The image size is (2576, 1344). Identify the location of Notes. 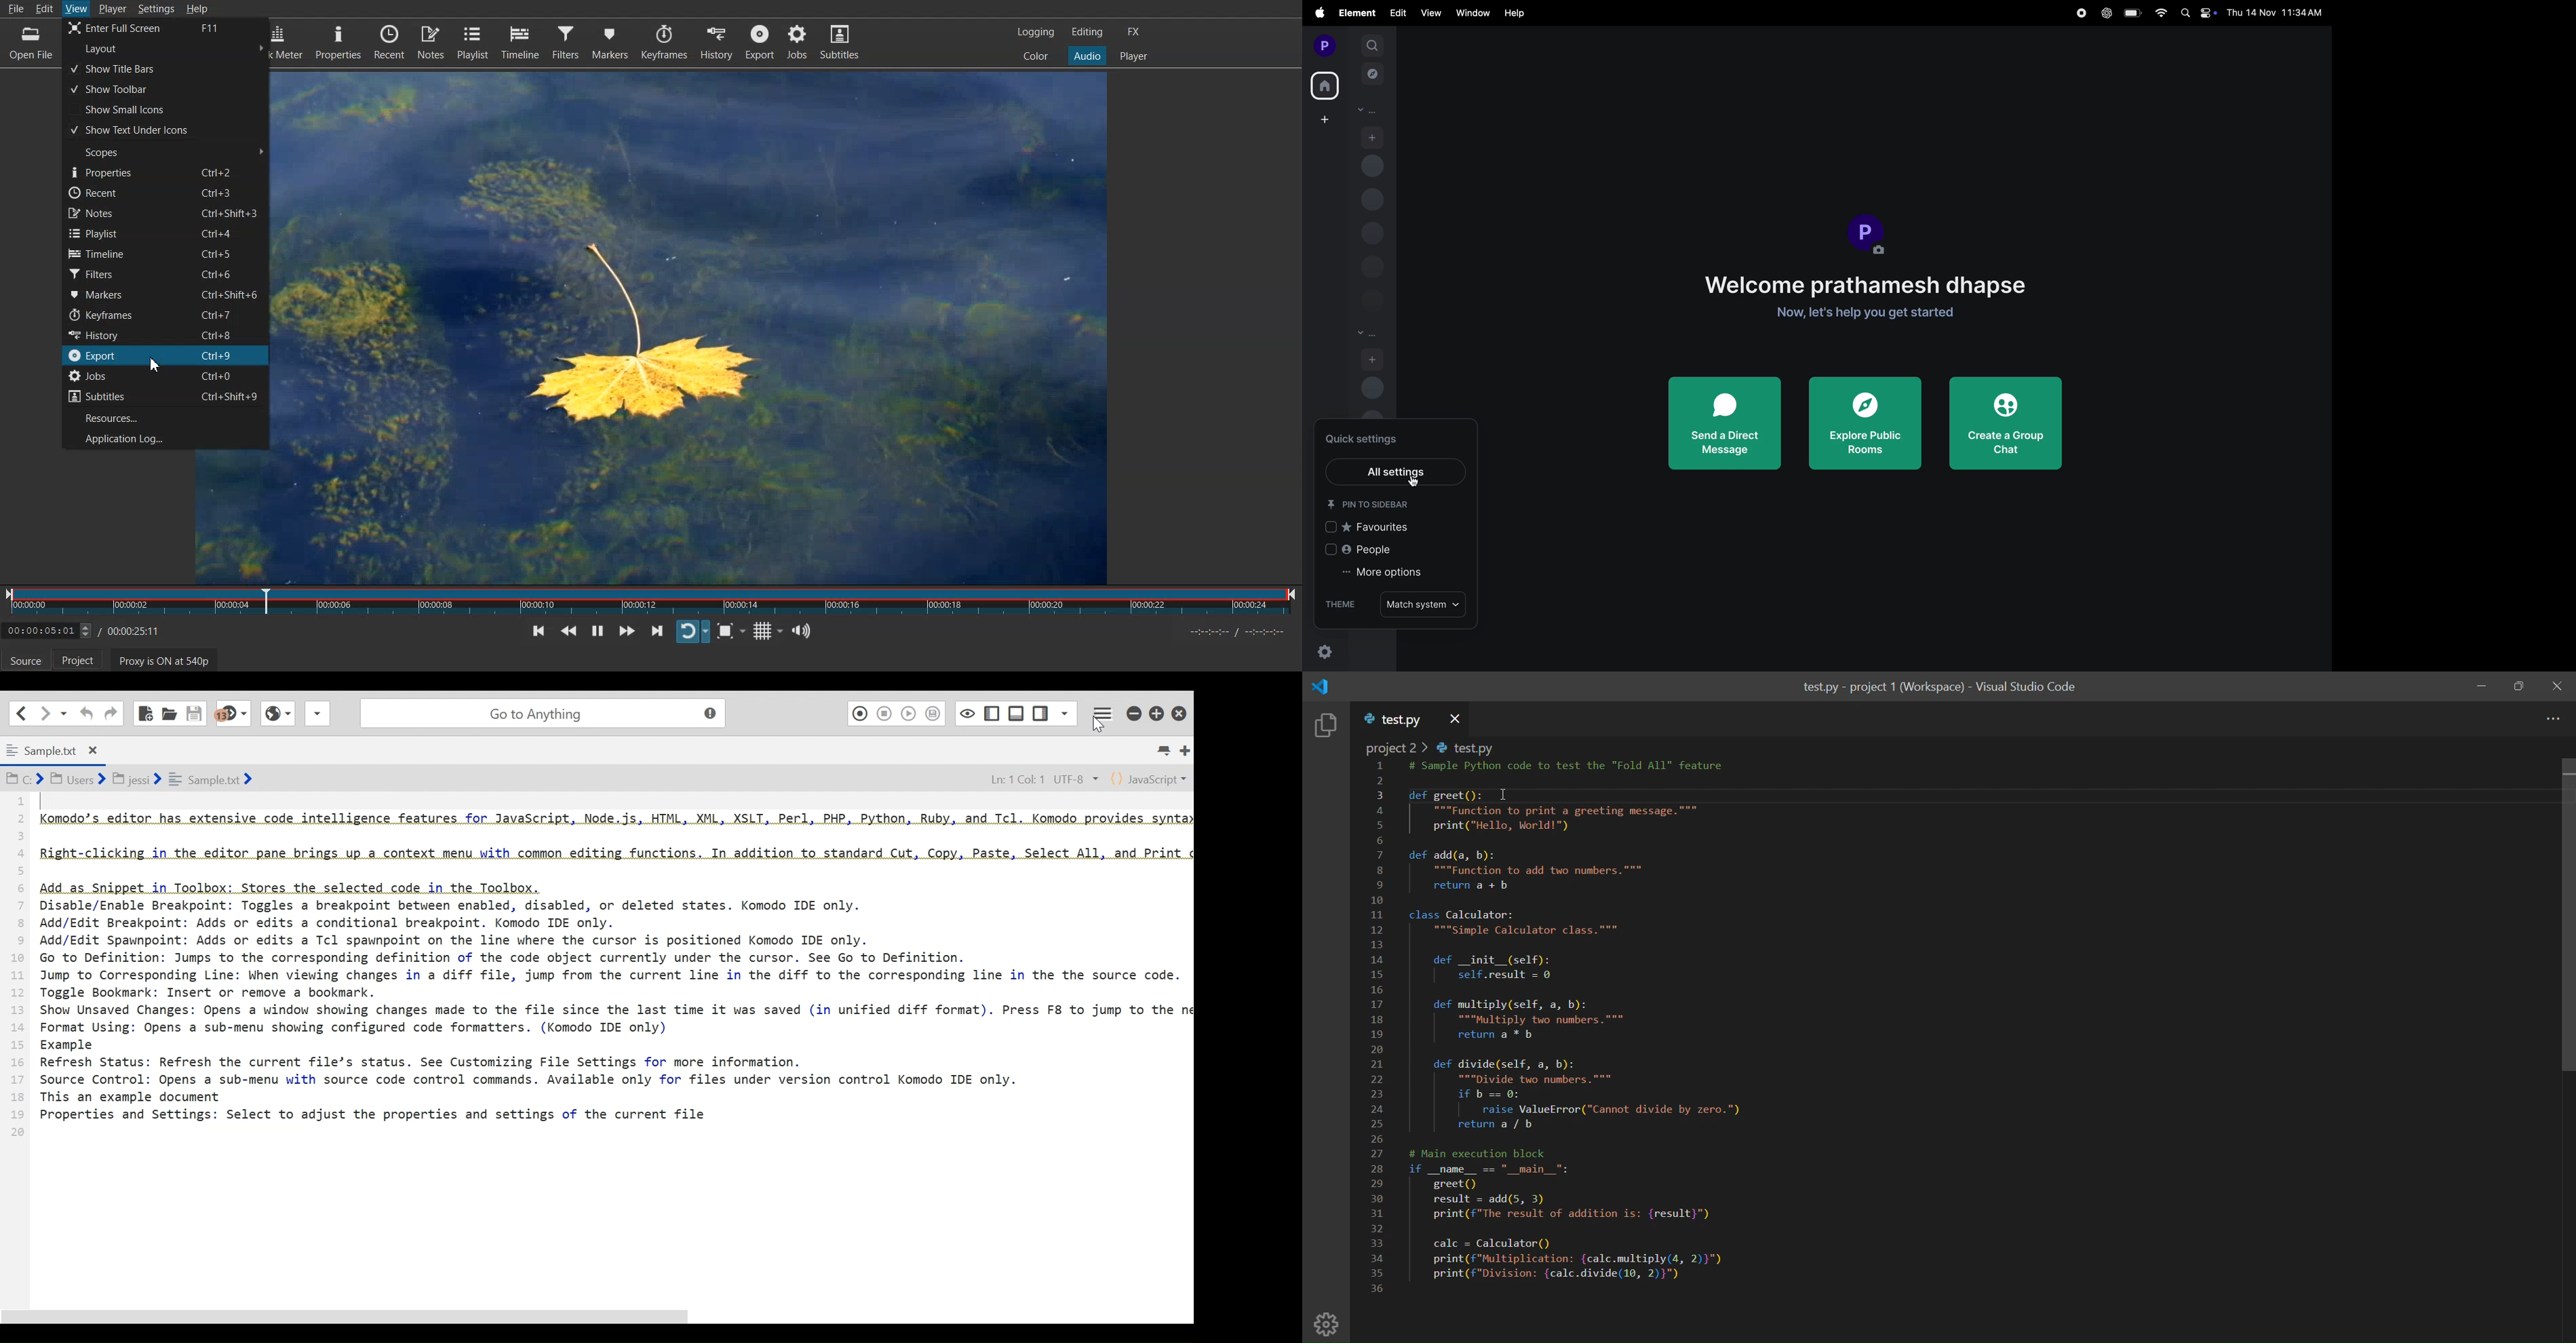
(165, 213).